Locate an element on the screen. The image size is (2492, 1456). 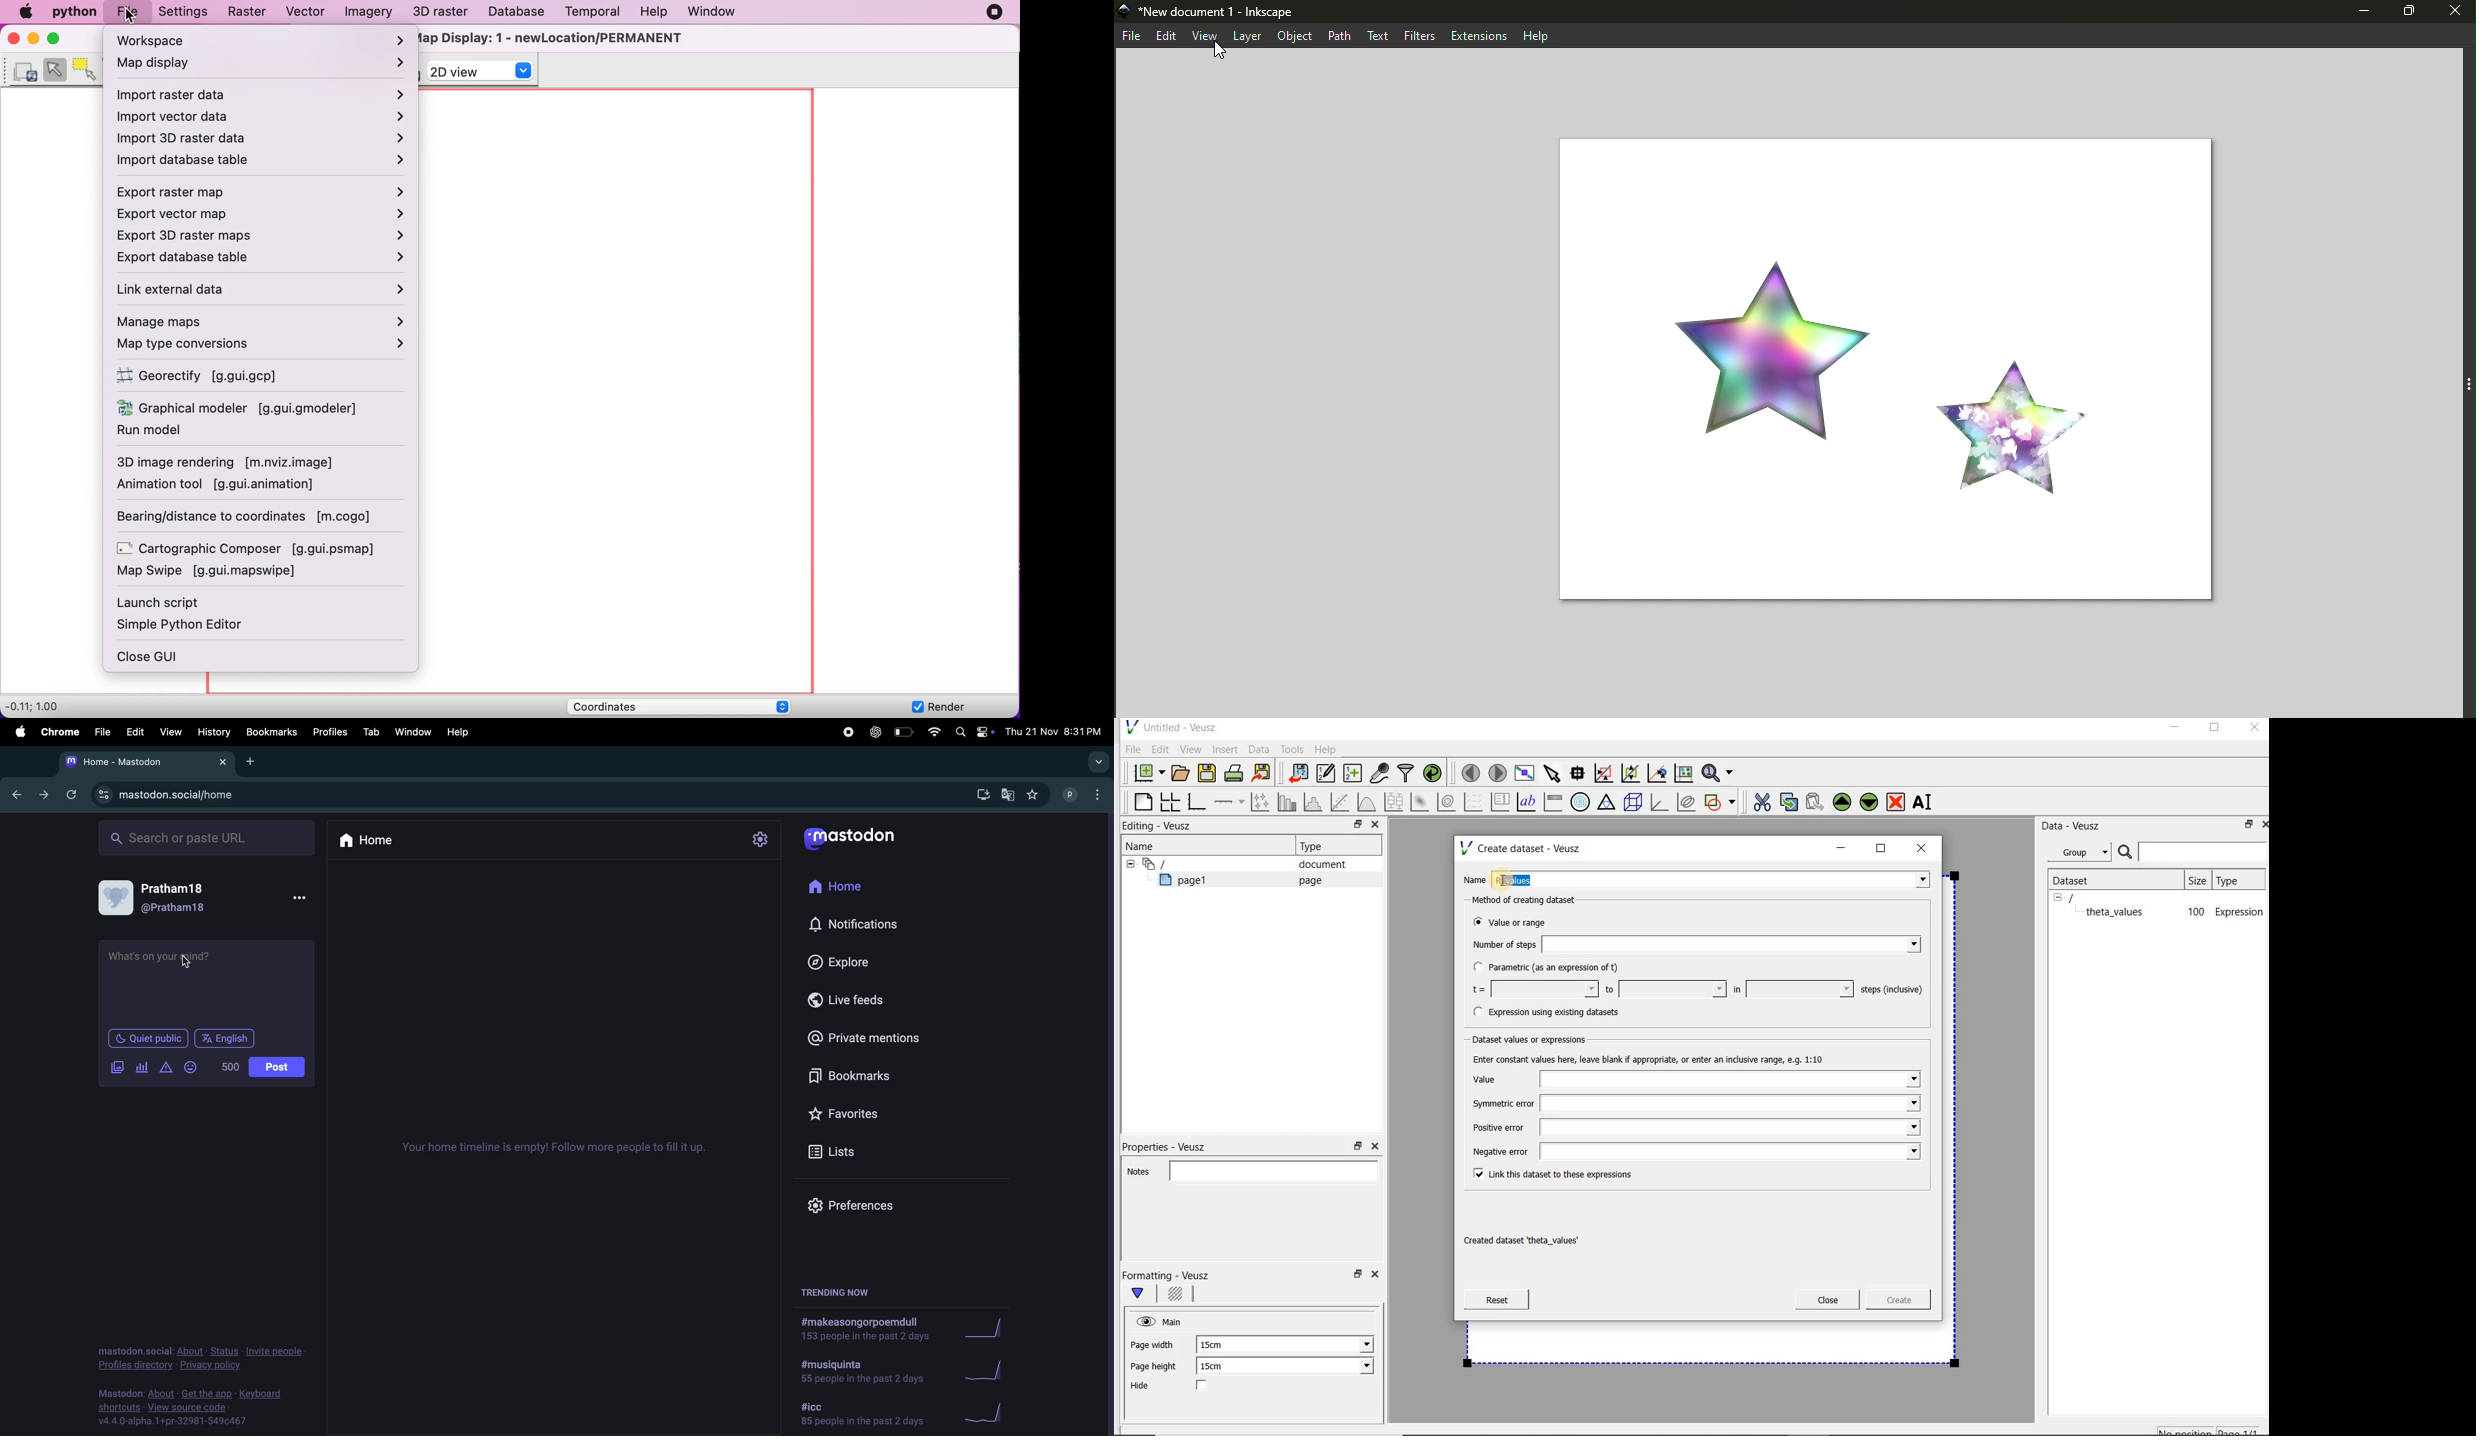
user is located at coordinates (179, 888).